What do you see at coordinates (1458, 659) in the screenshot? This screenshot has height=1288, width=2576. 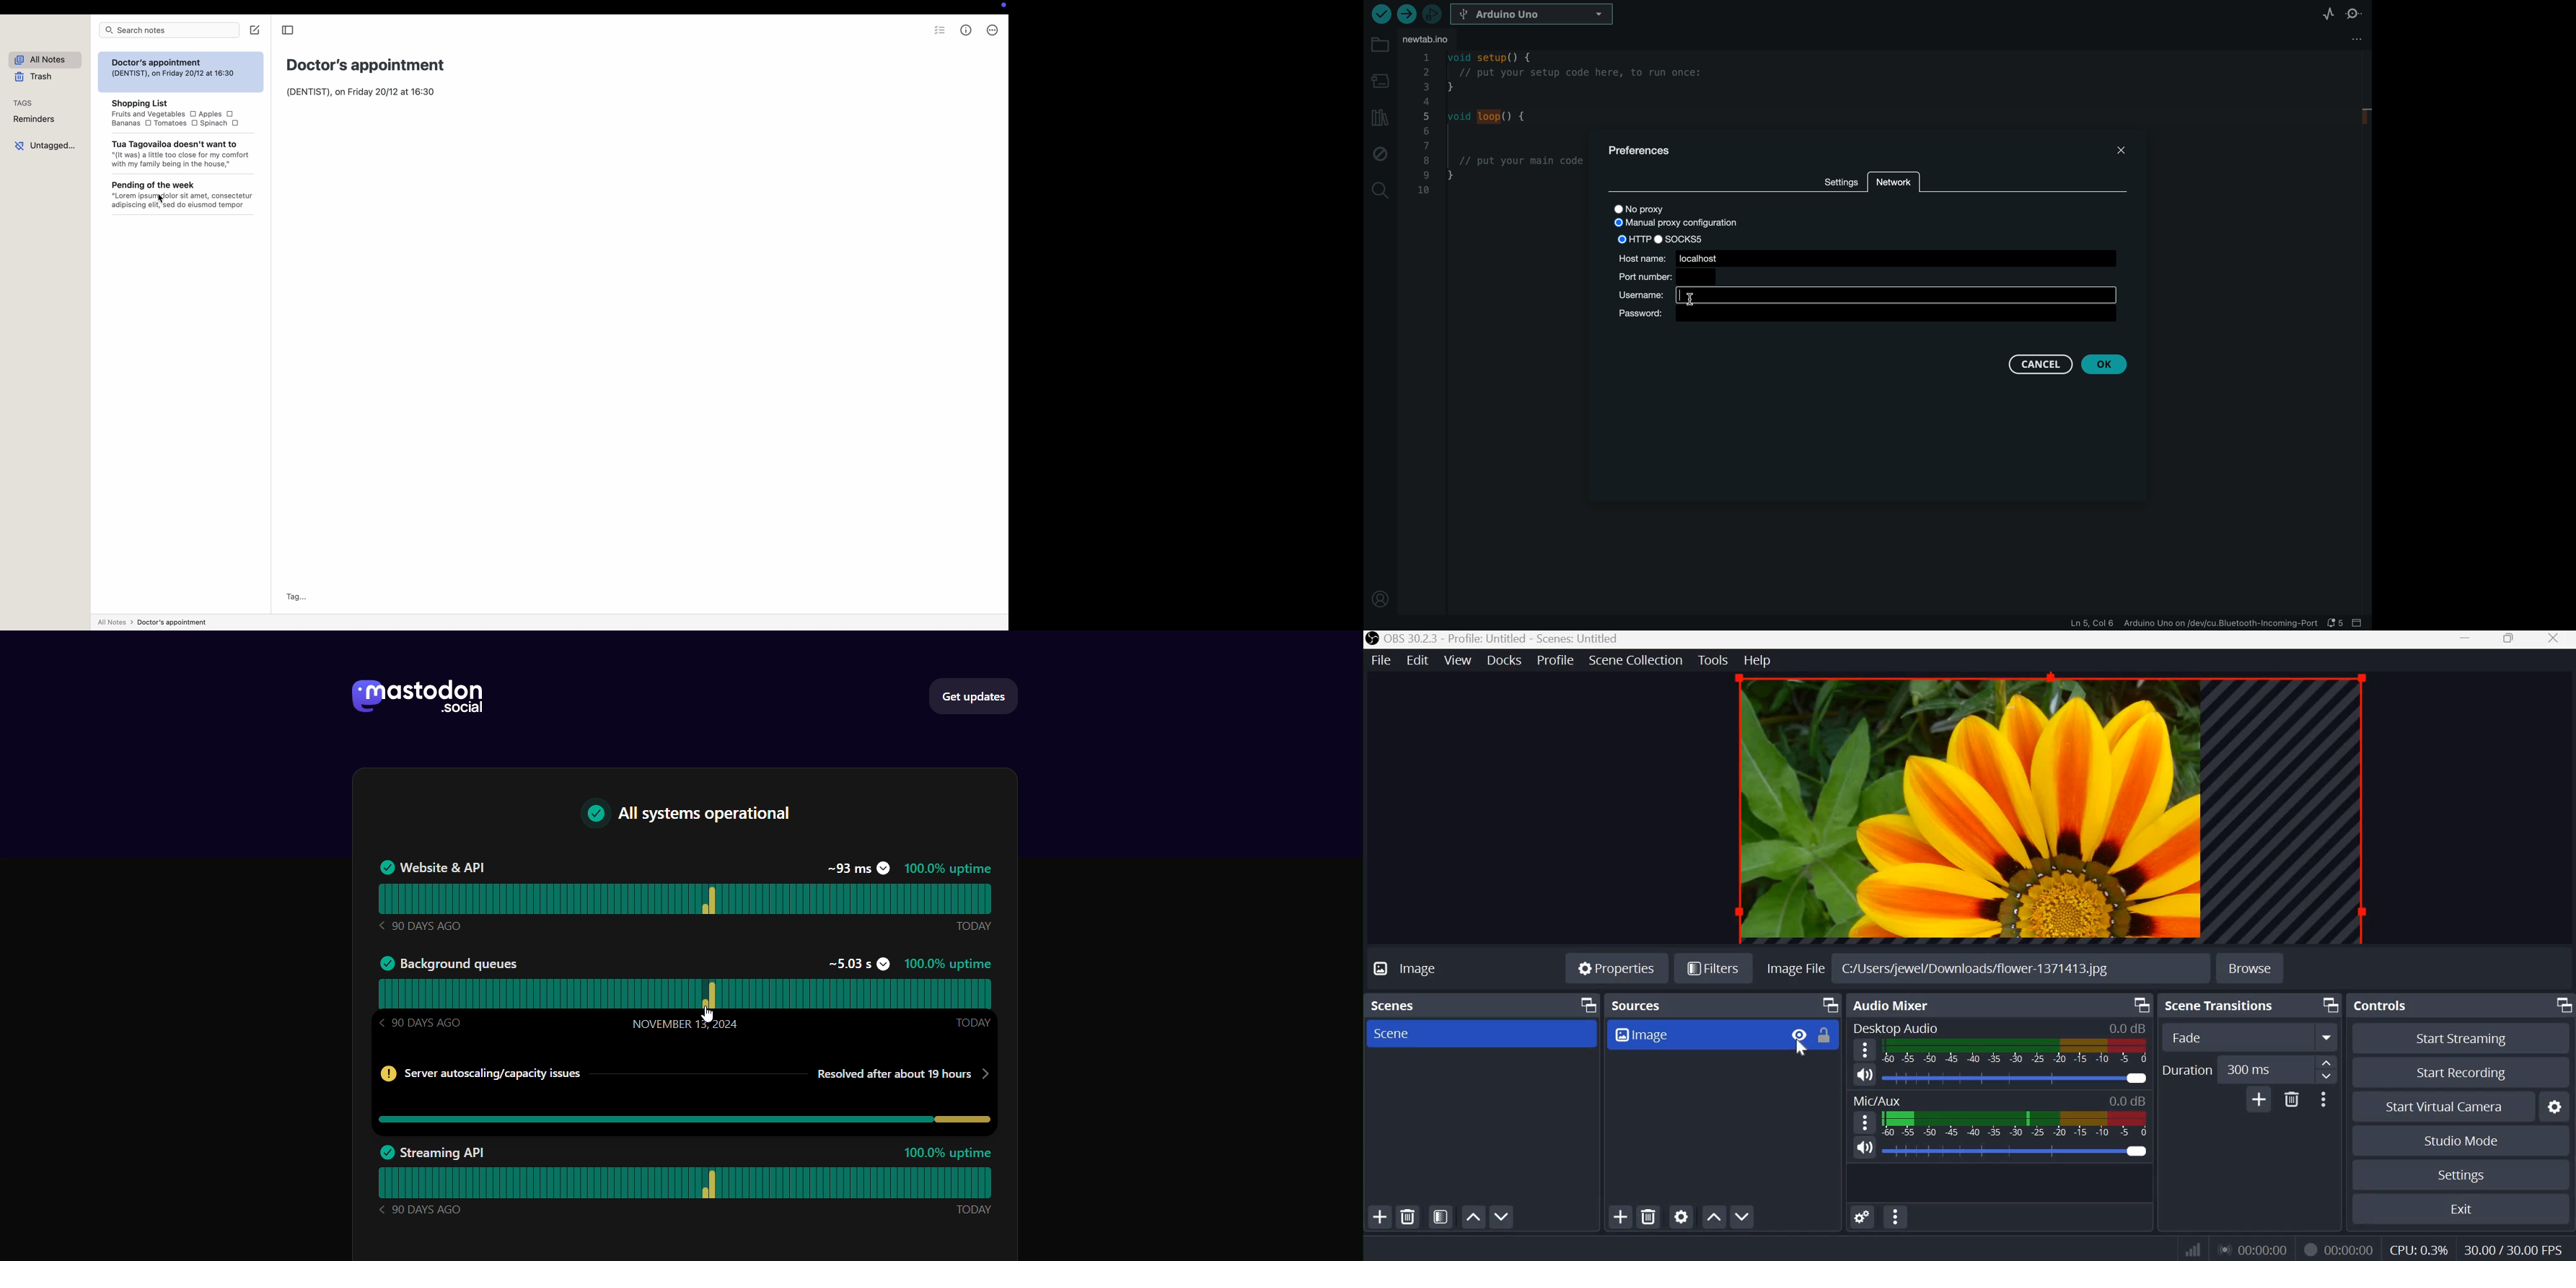 I see `View` at bounding box center [1458, 659].